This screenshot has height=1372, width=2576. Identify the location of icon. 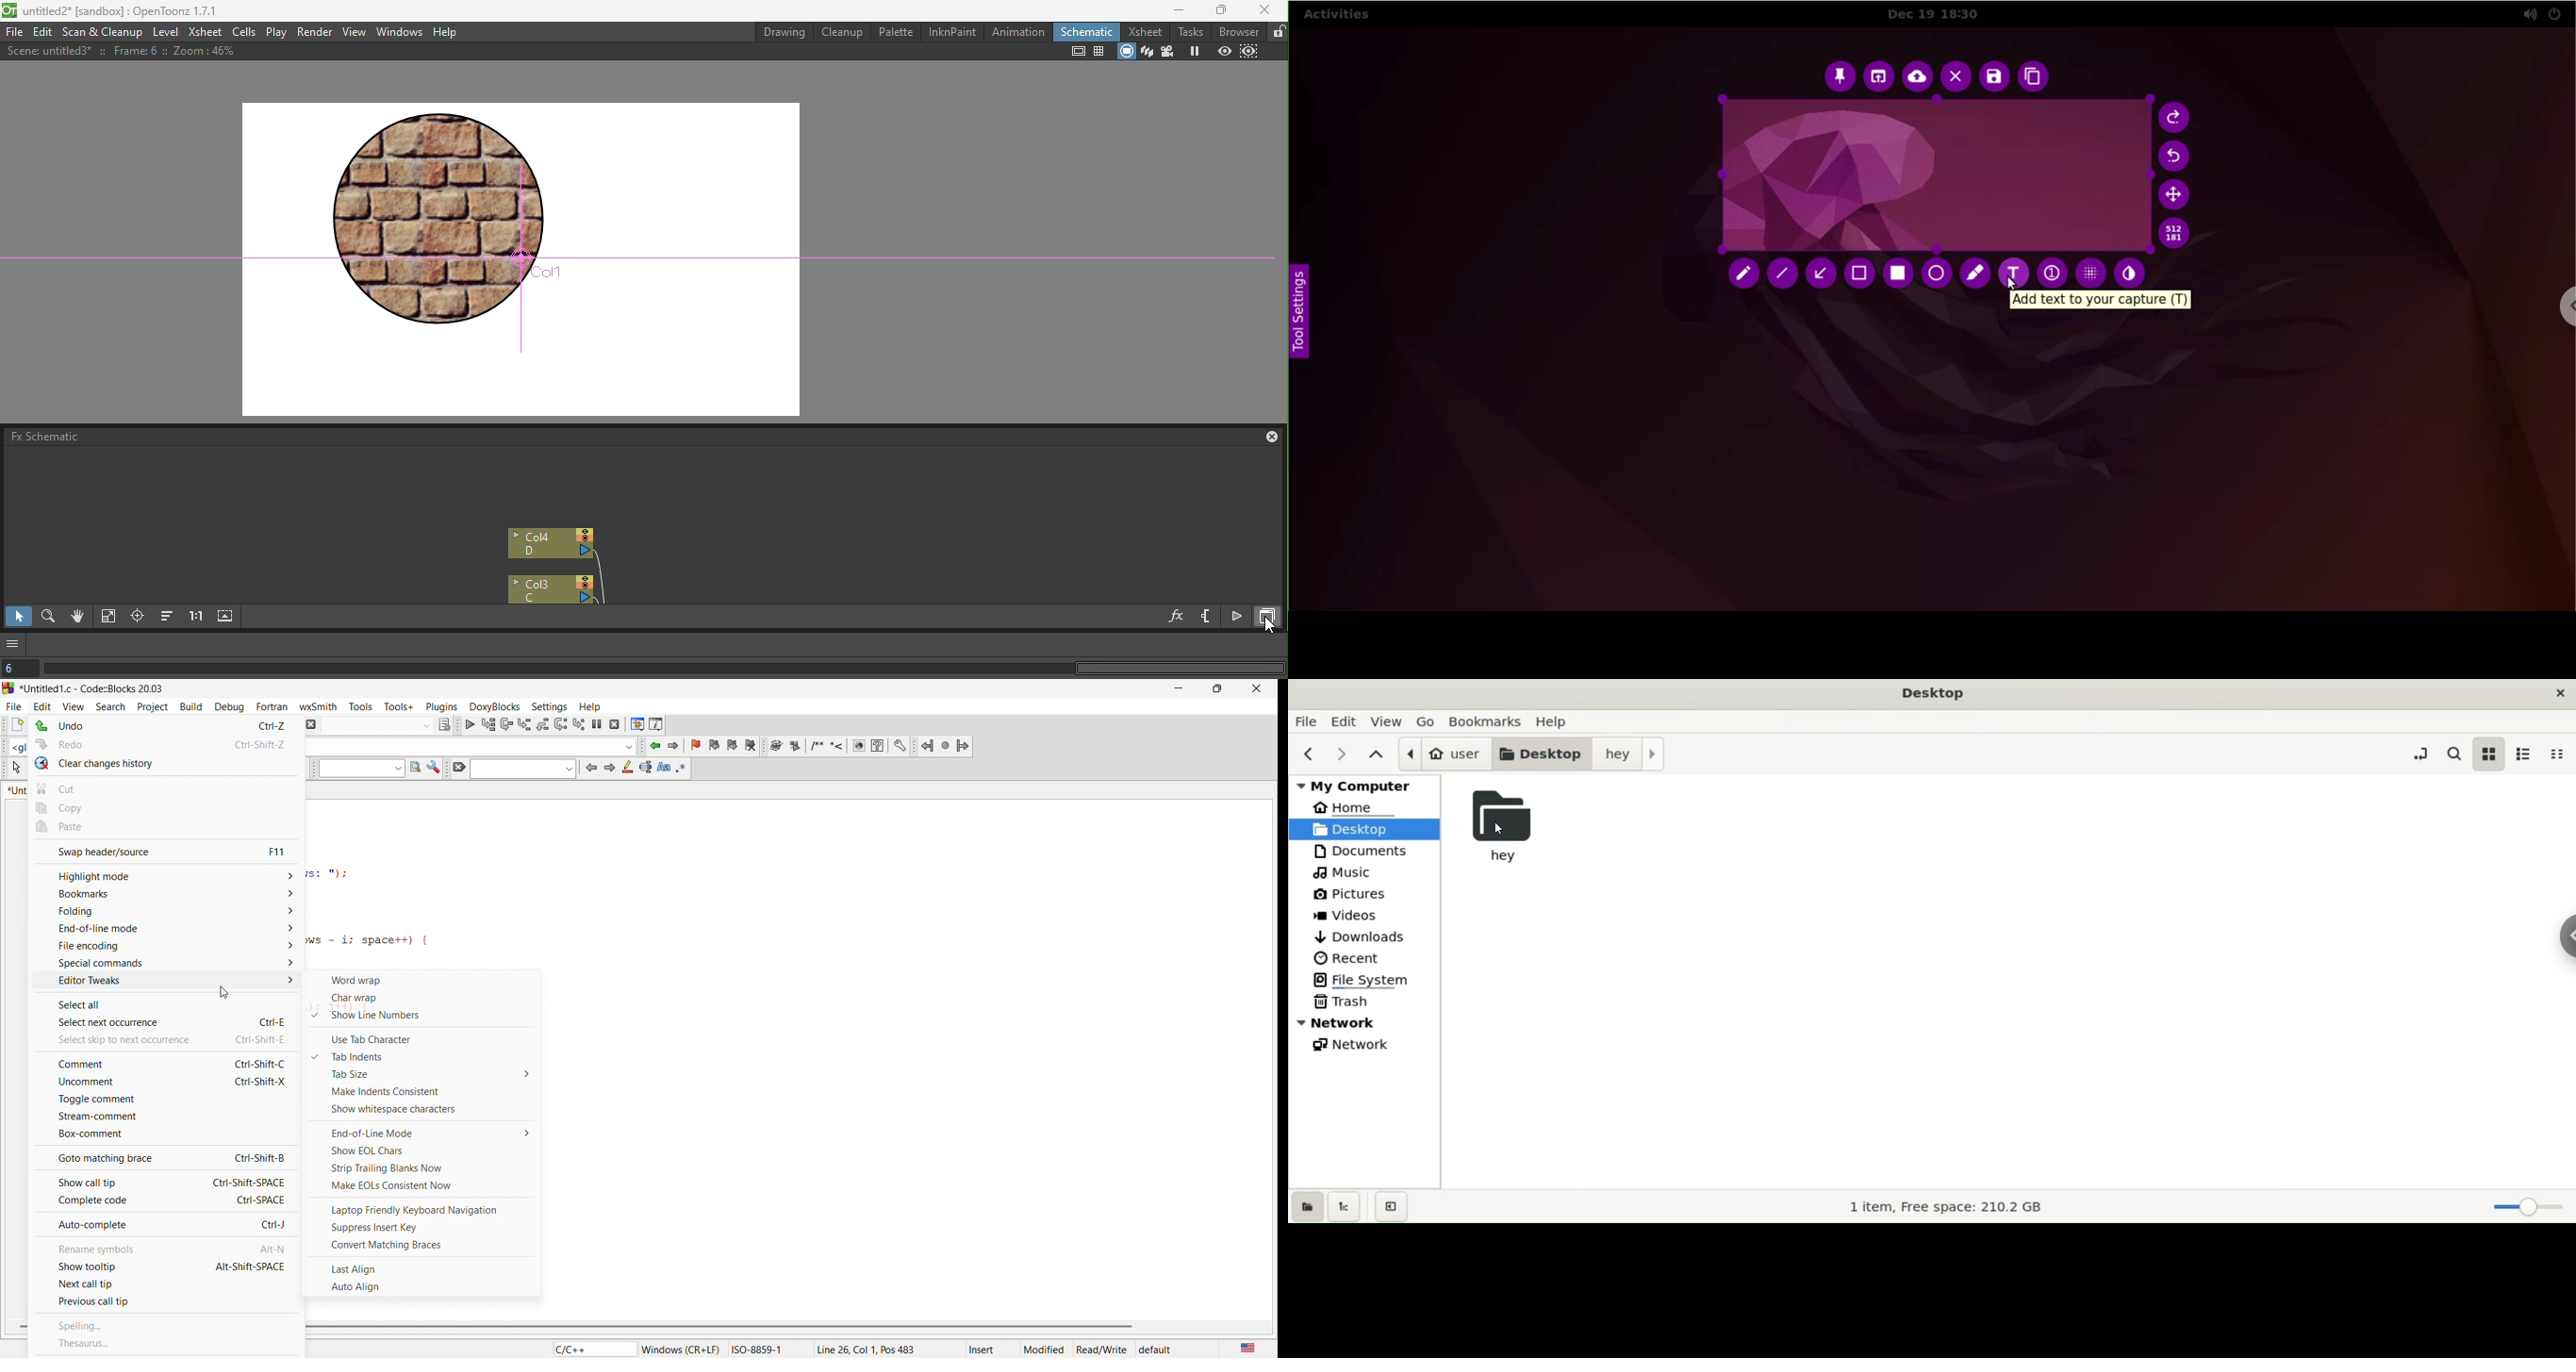
(627, 771).